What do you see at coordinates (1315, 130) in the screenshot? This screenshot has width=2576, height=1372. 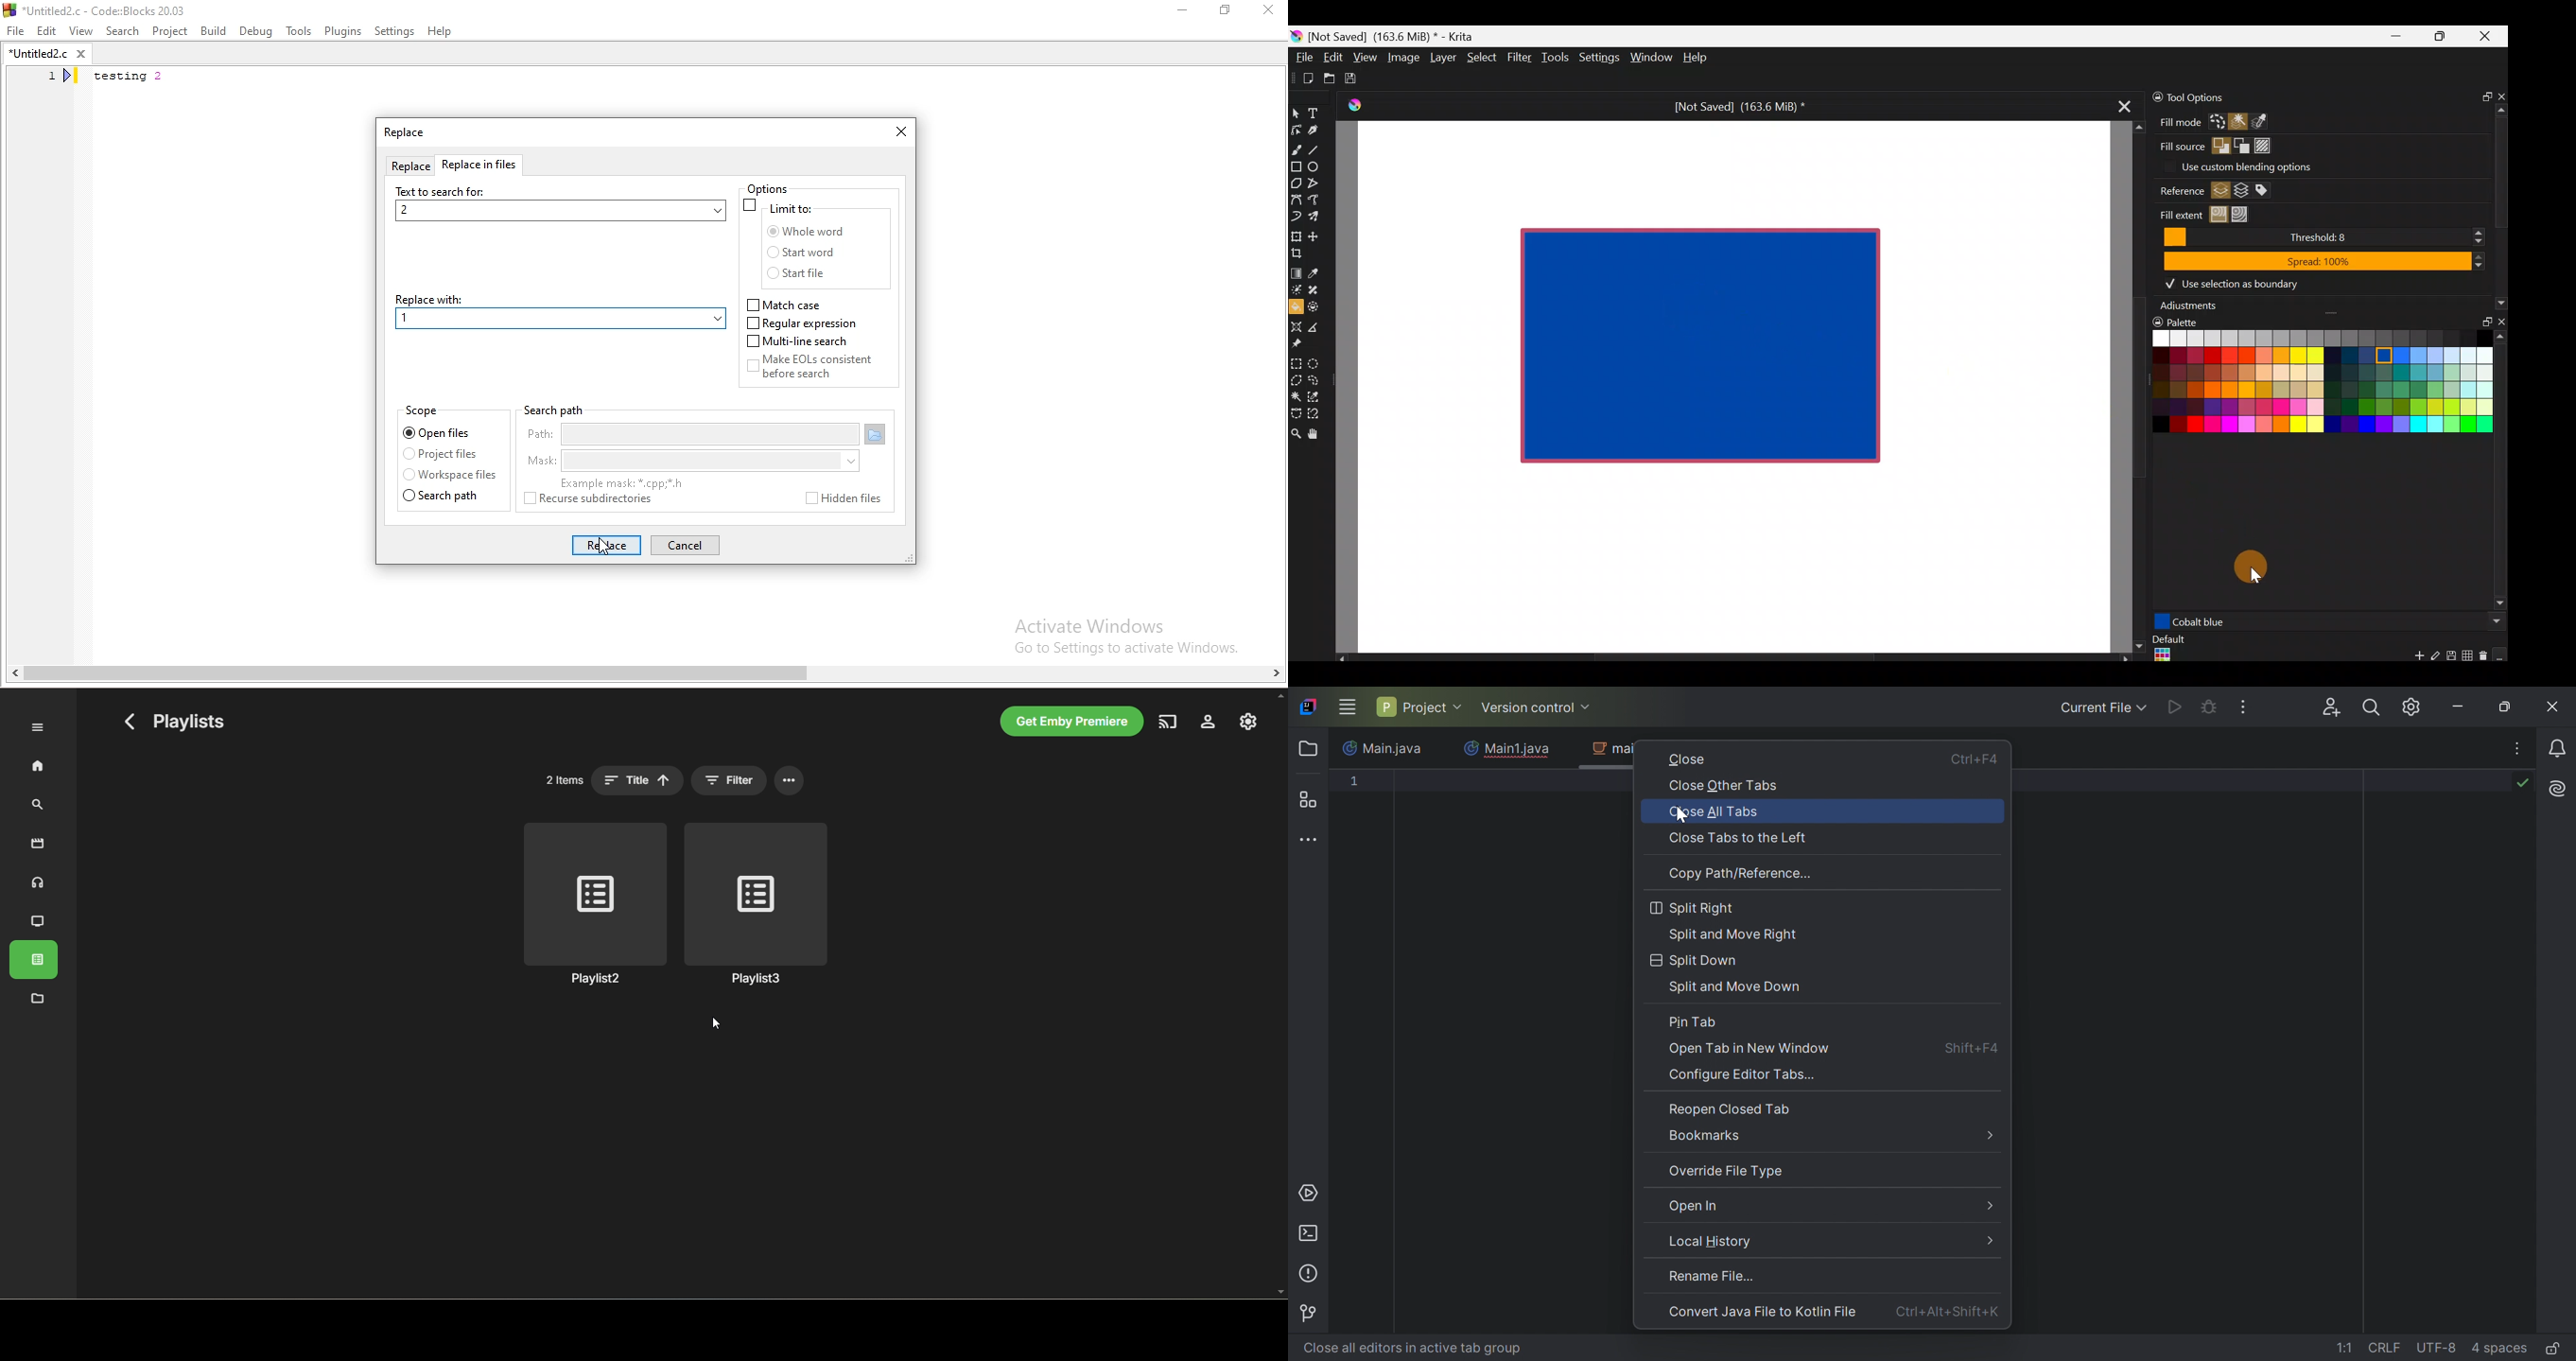 I see `Calligraphy` at bounding box center [1315, 130].